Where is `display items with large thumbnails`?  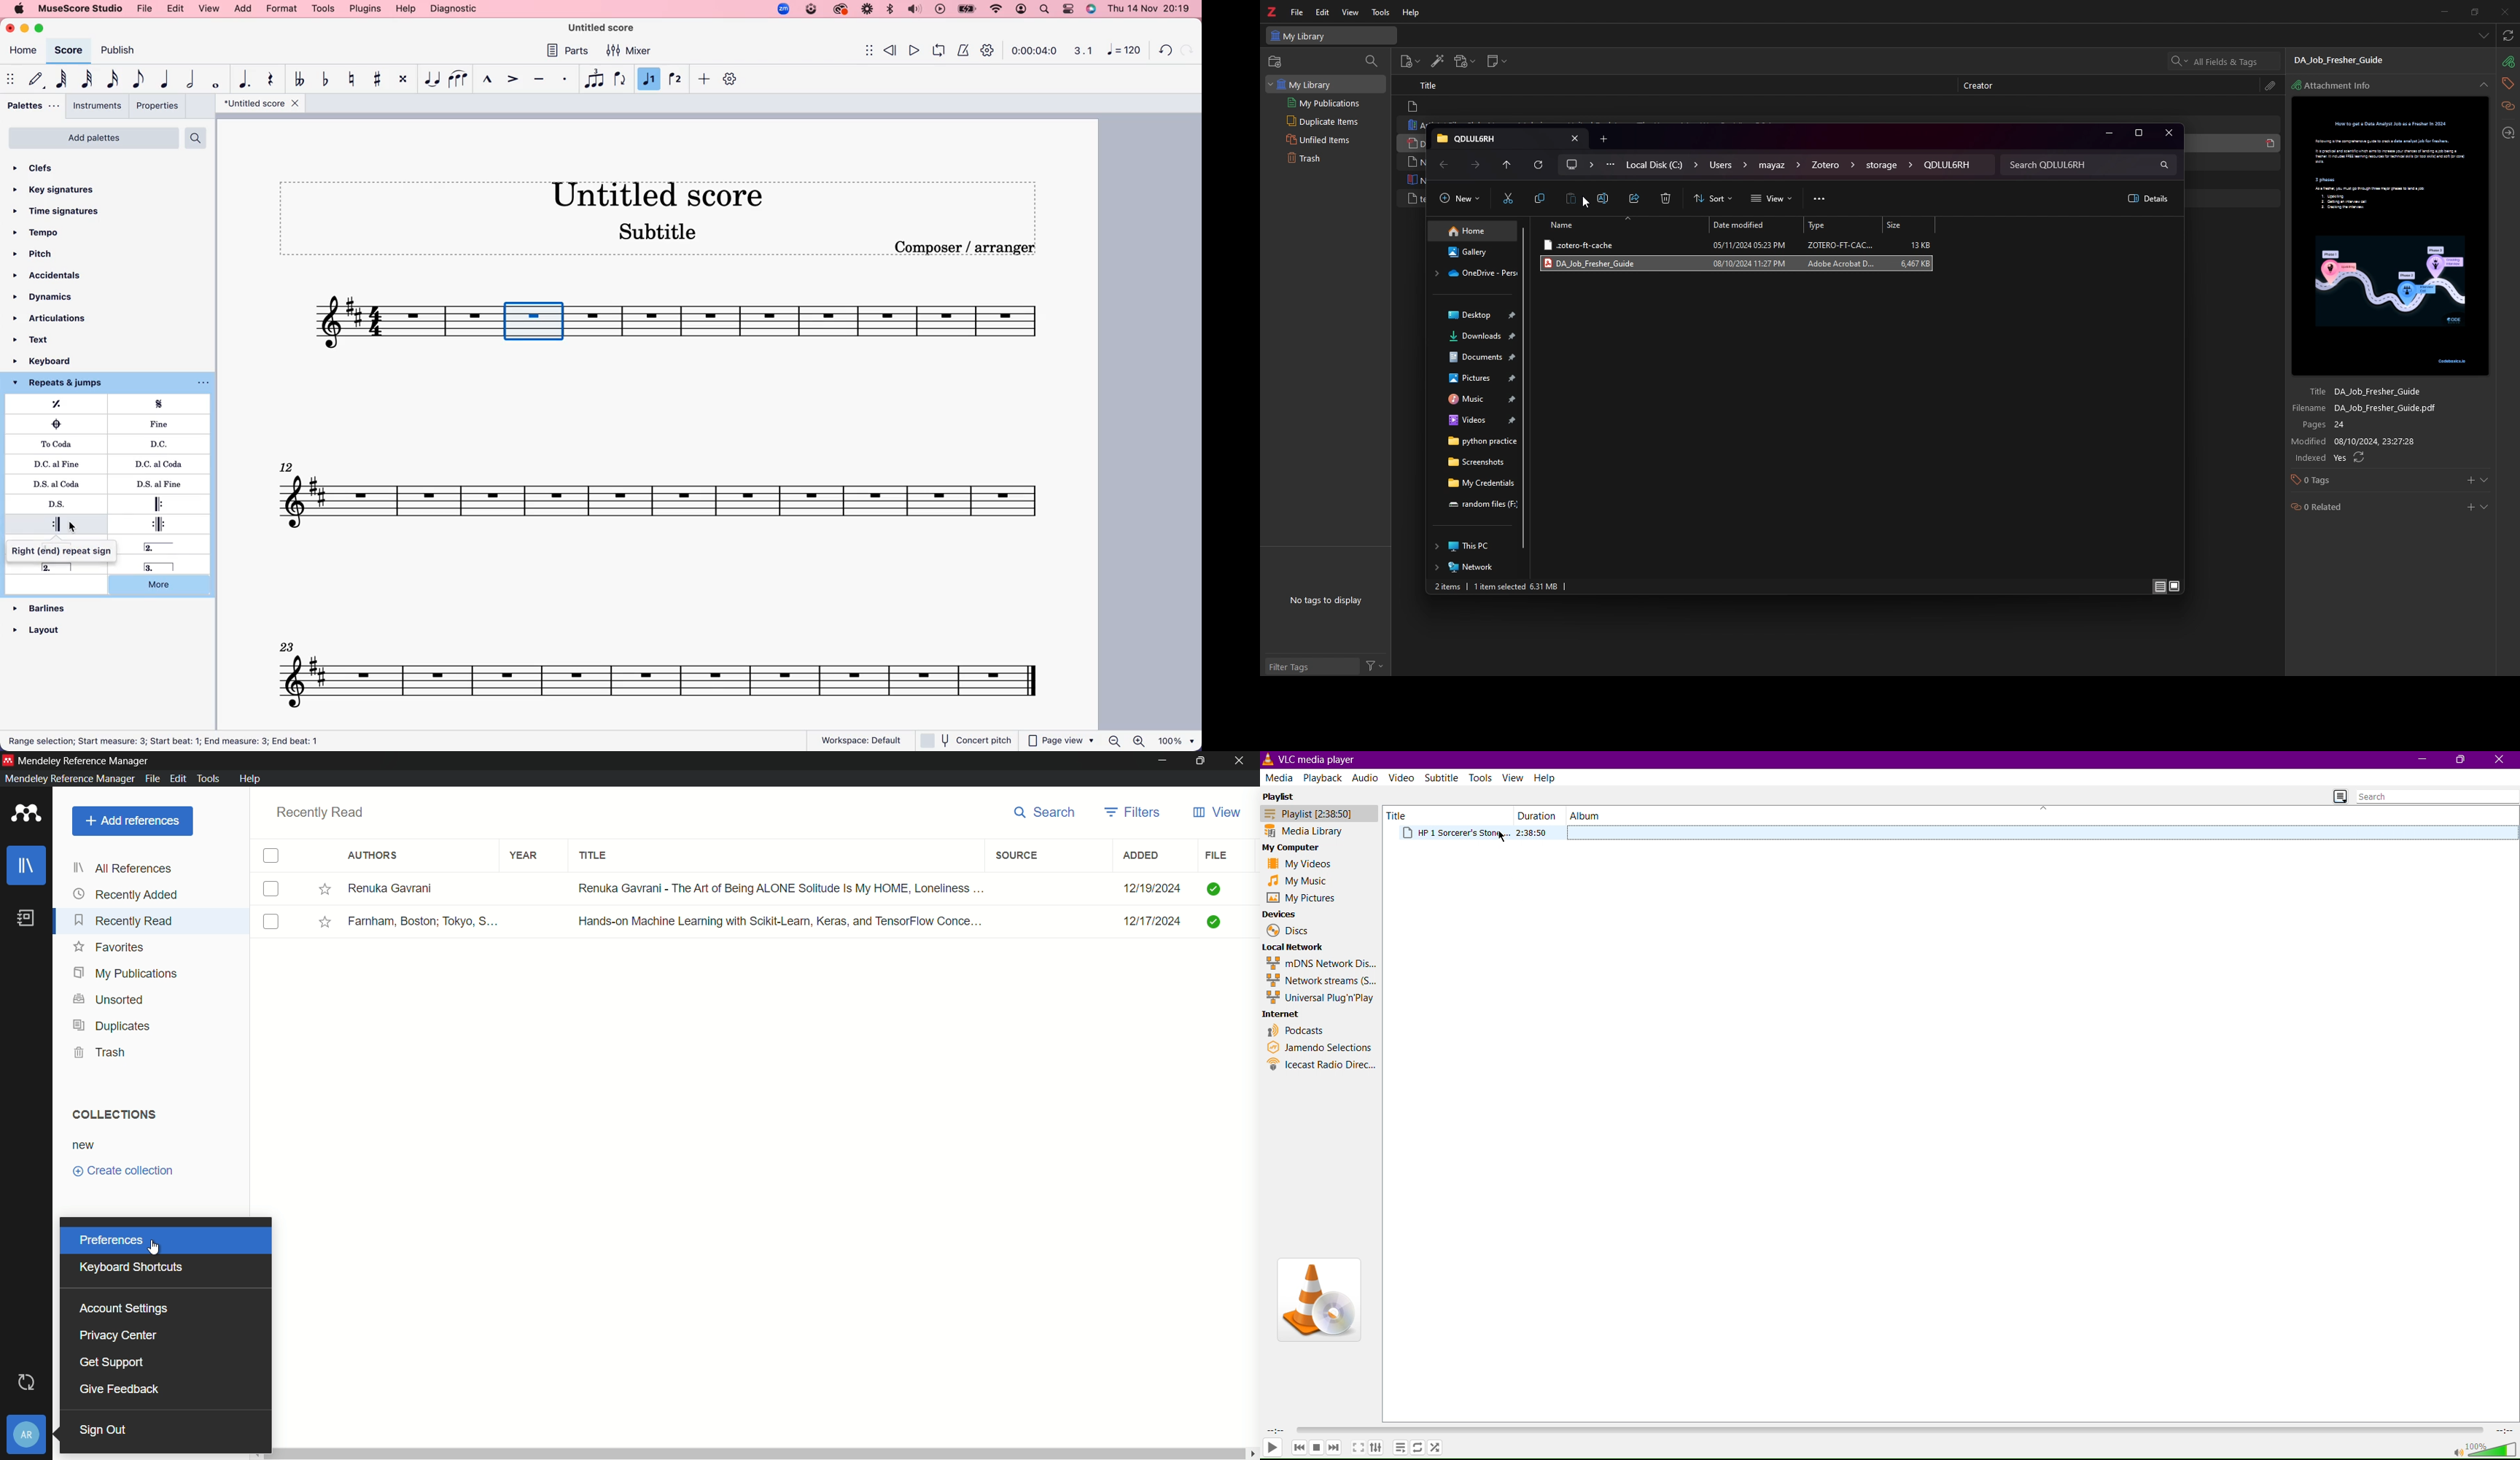 display items with large thumbnails is located at coordinates (2174, 586).